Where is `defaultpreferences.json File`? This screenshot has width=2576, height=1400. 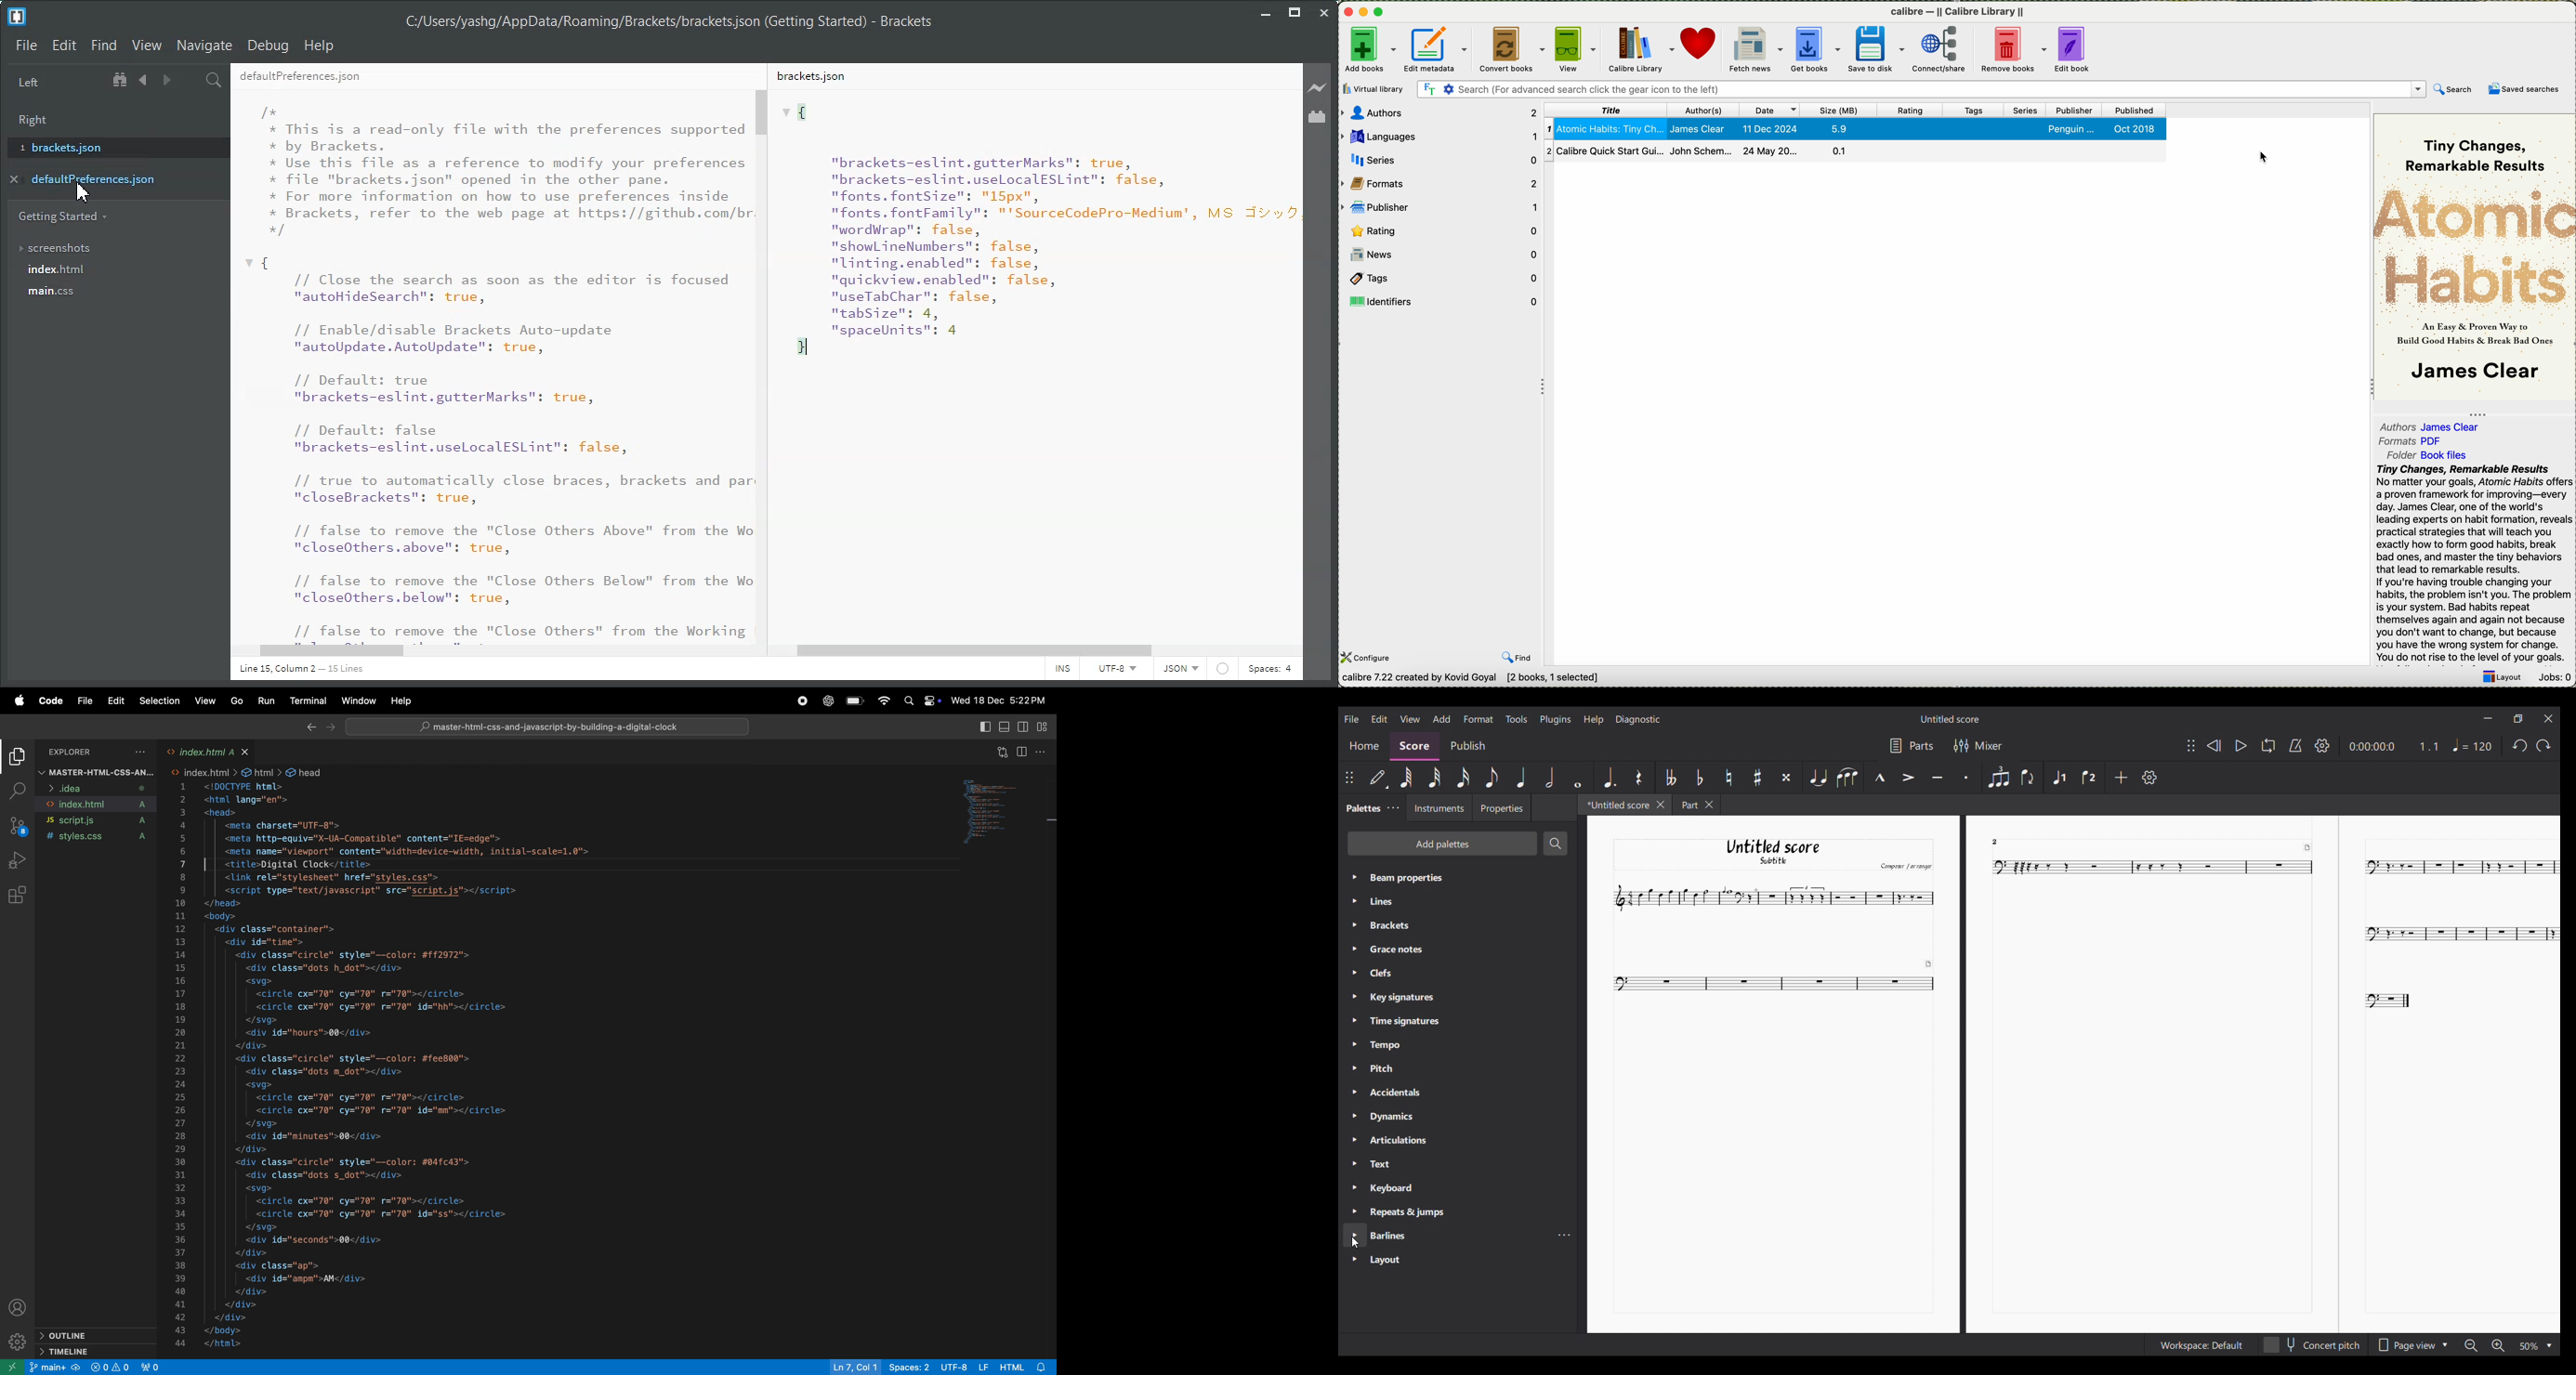
defaultpreferences.json File is located at coordinates (485, 75).